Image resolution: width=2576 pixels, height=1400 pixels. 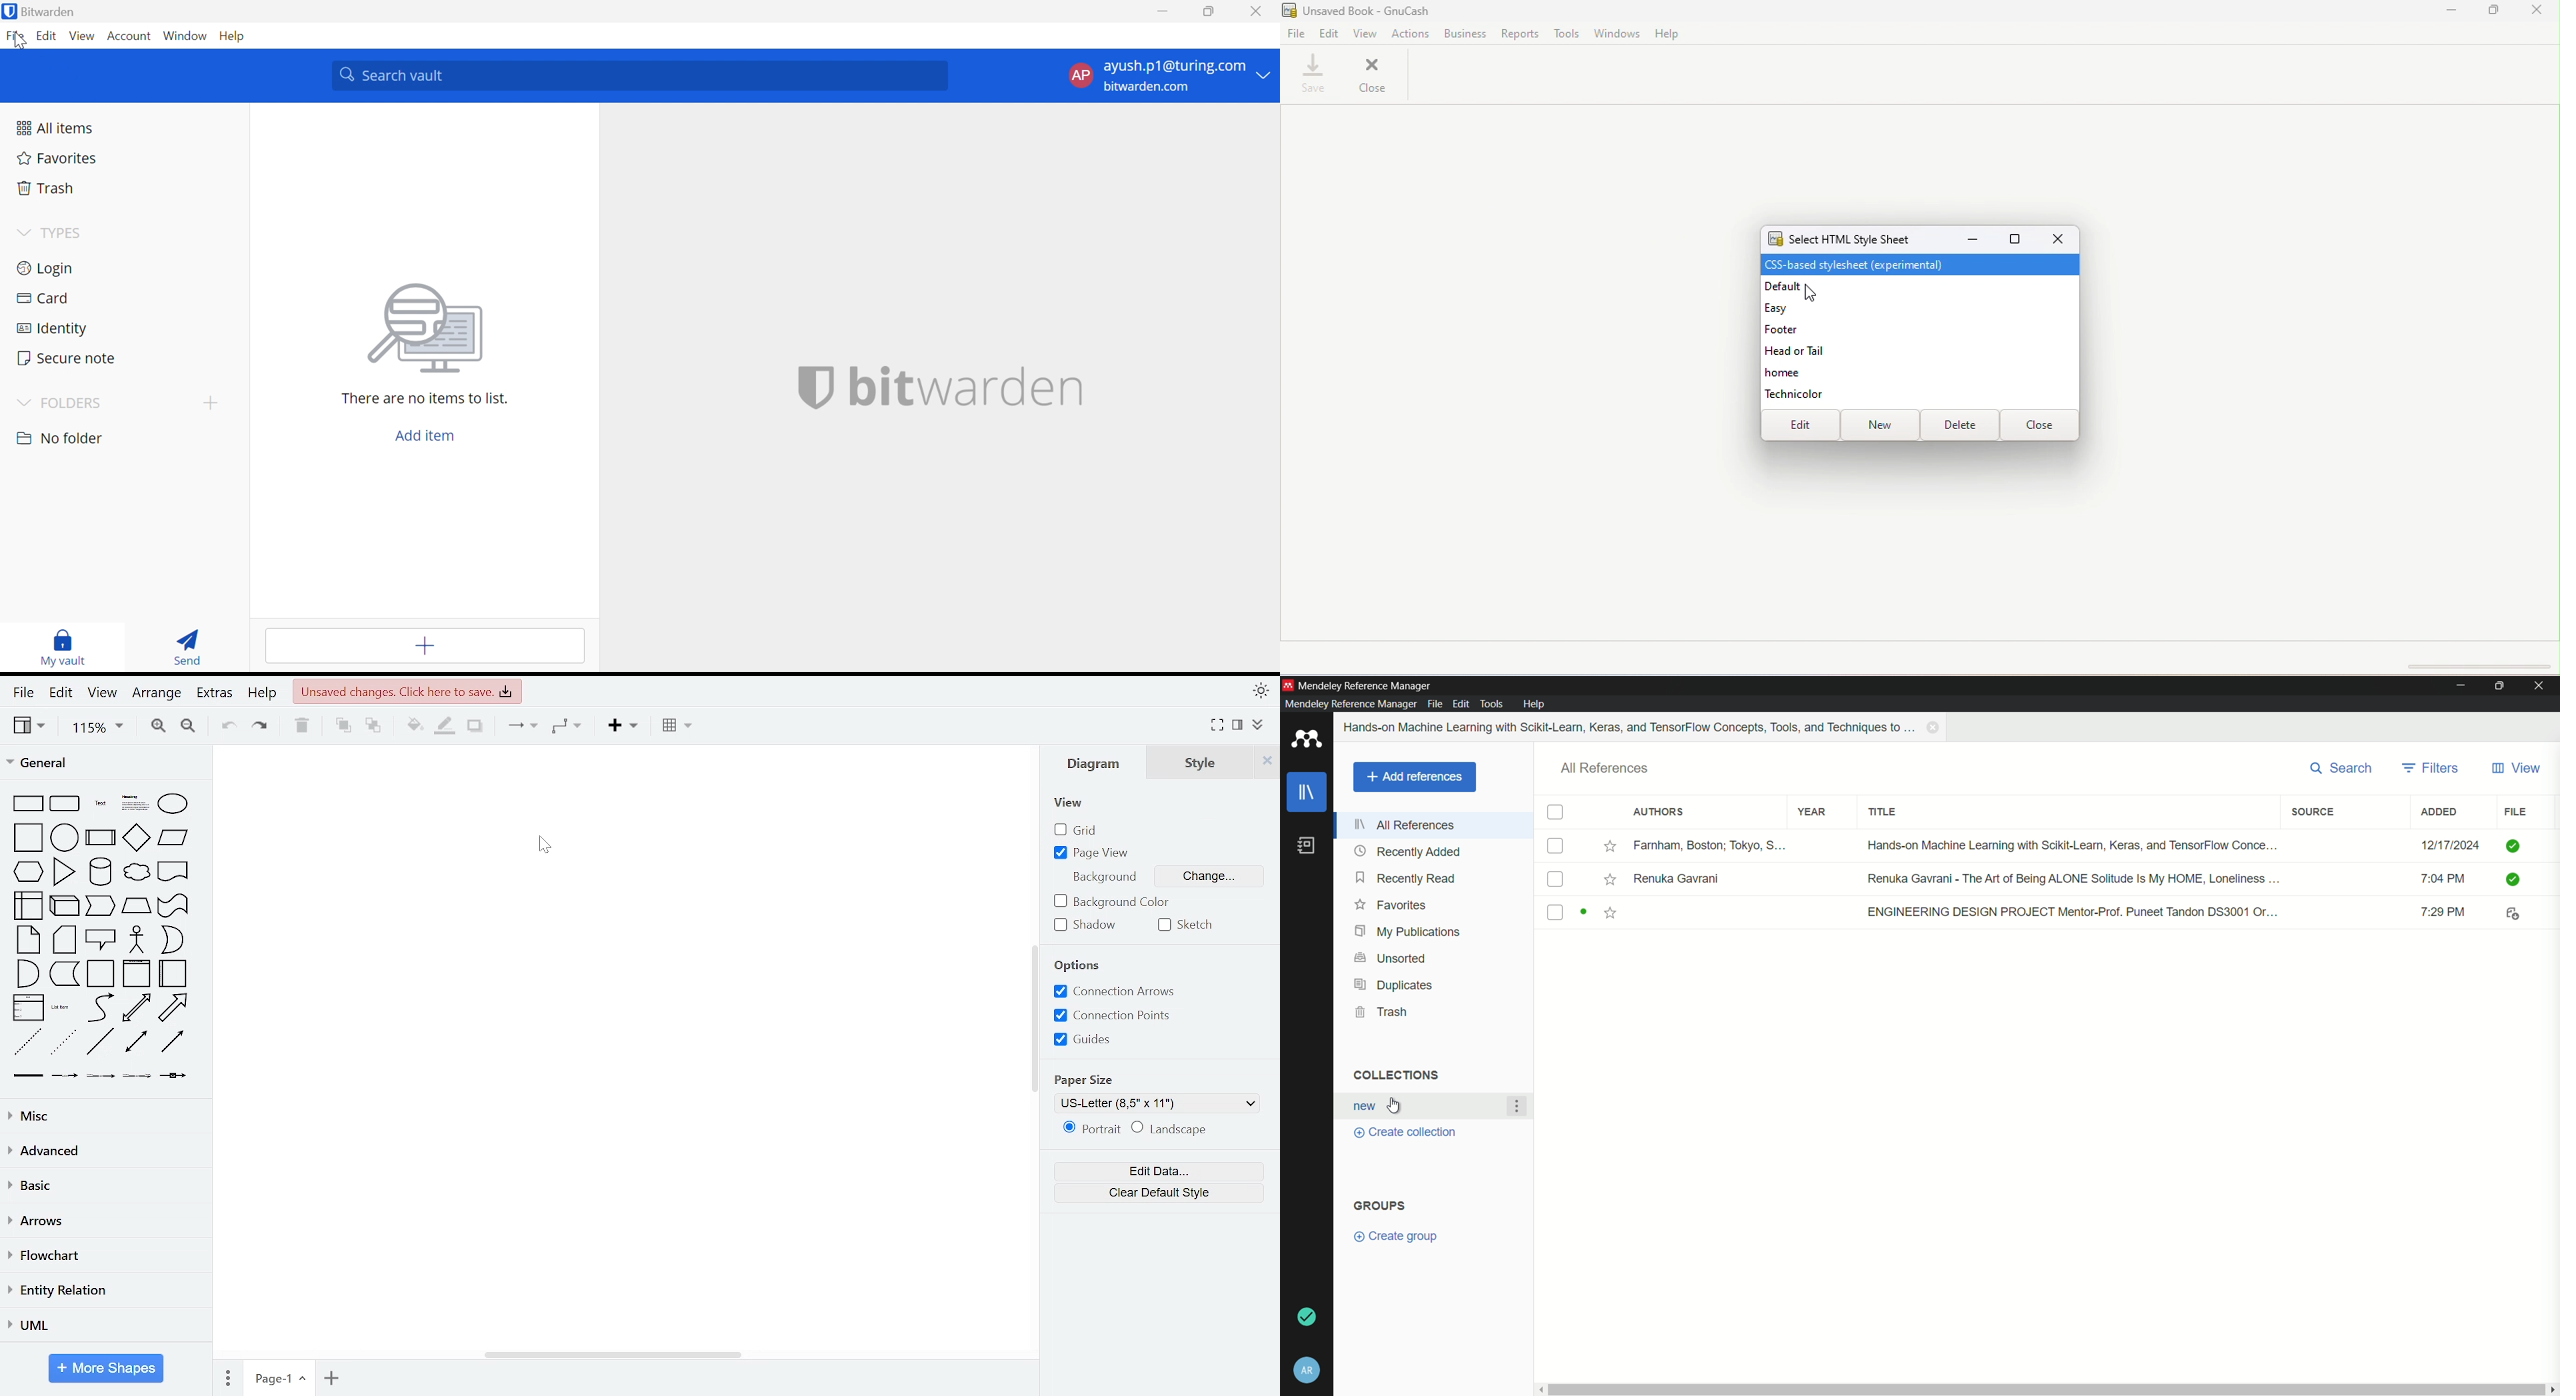 What do you see at coordinates (1535, 704) in the screenshot?
I see `help menu` at bounding box center [1535, 704].